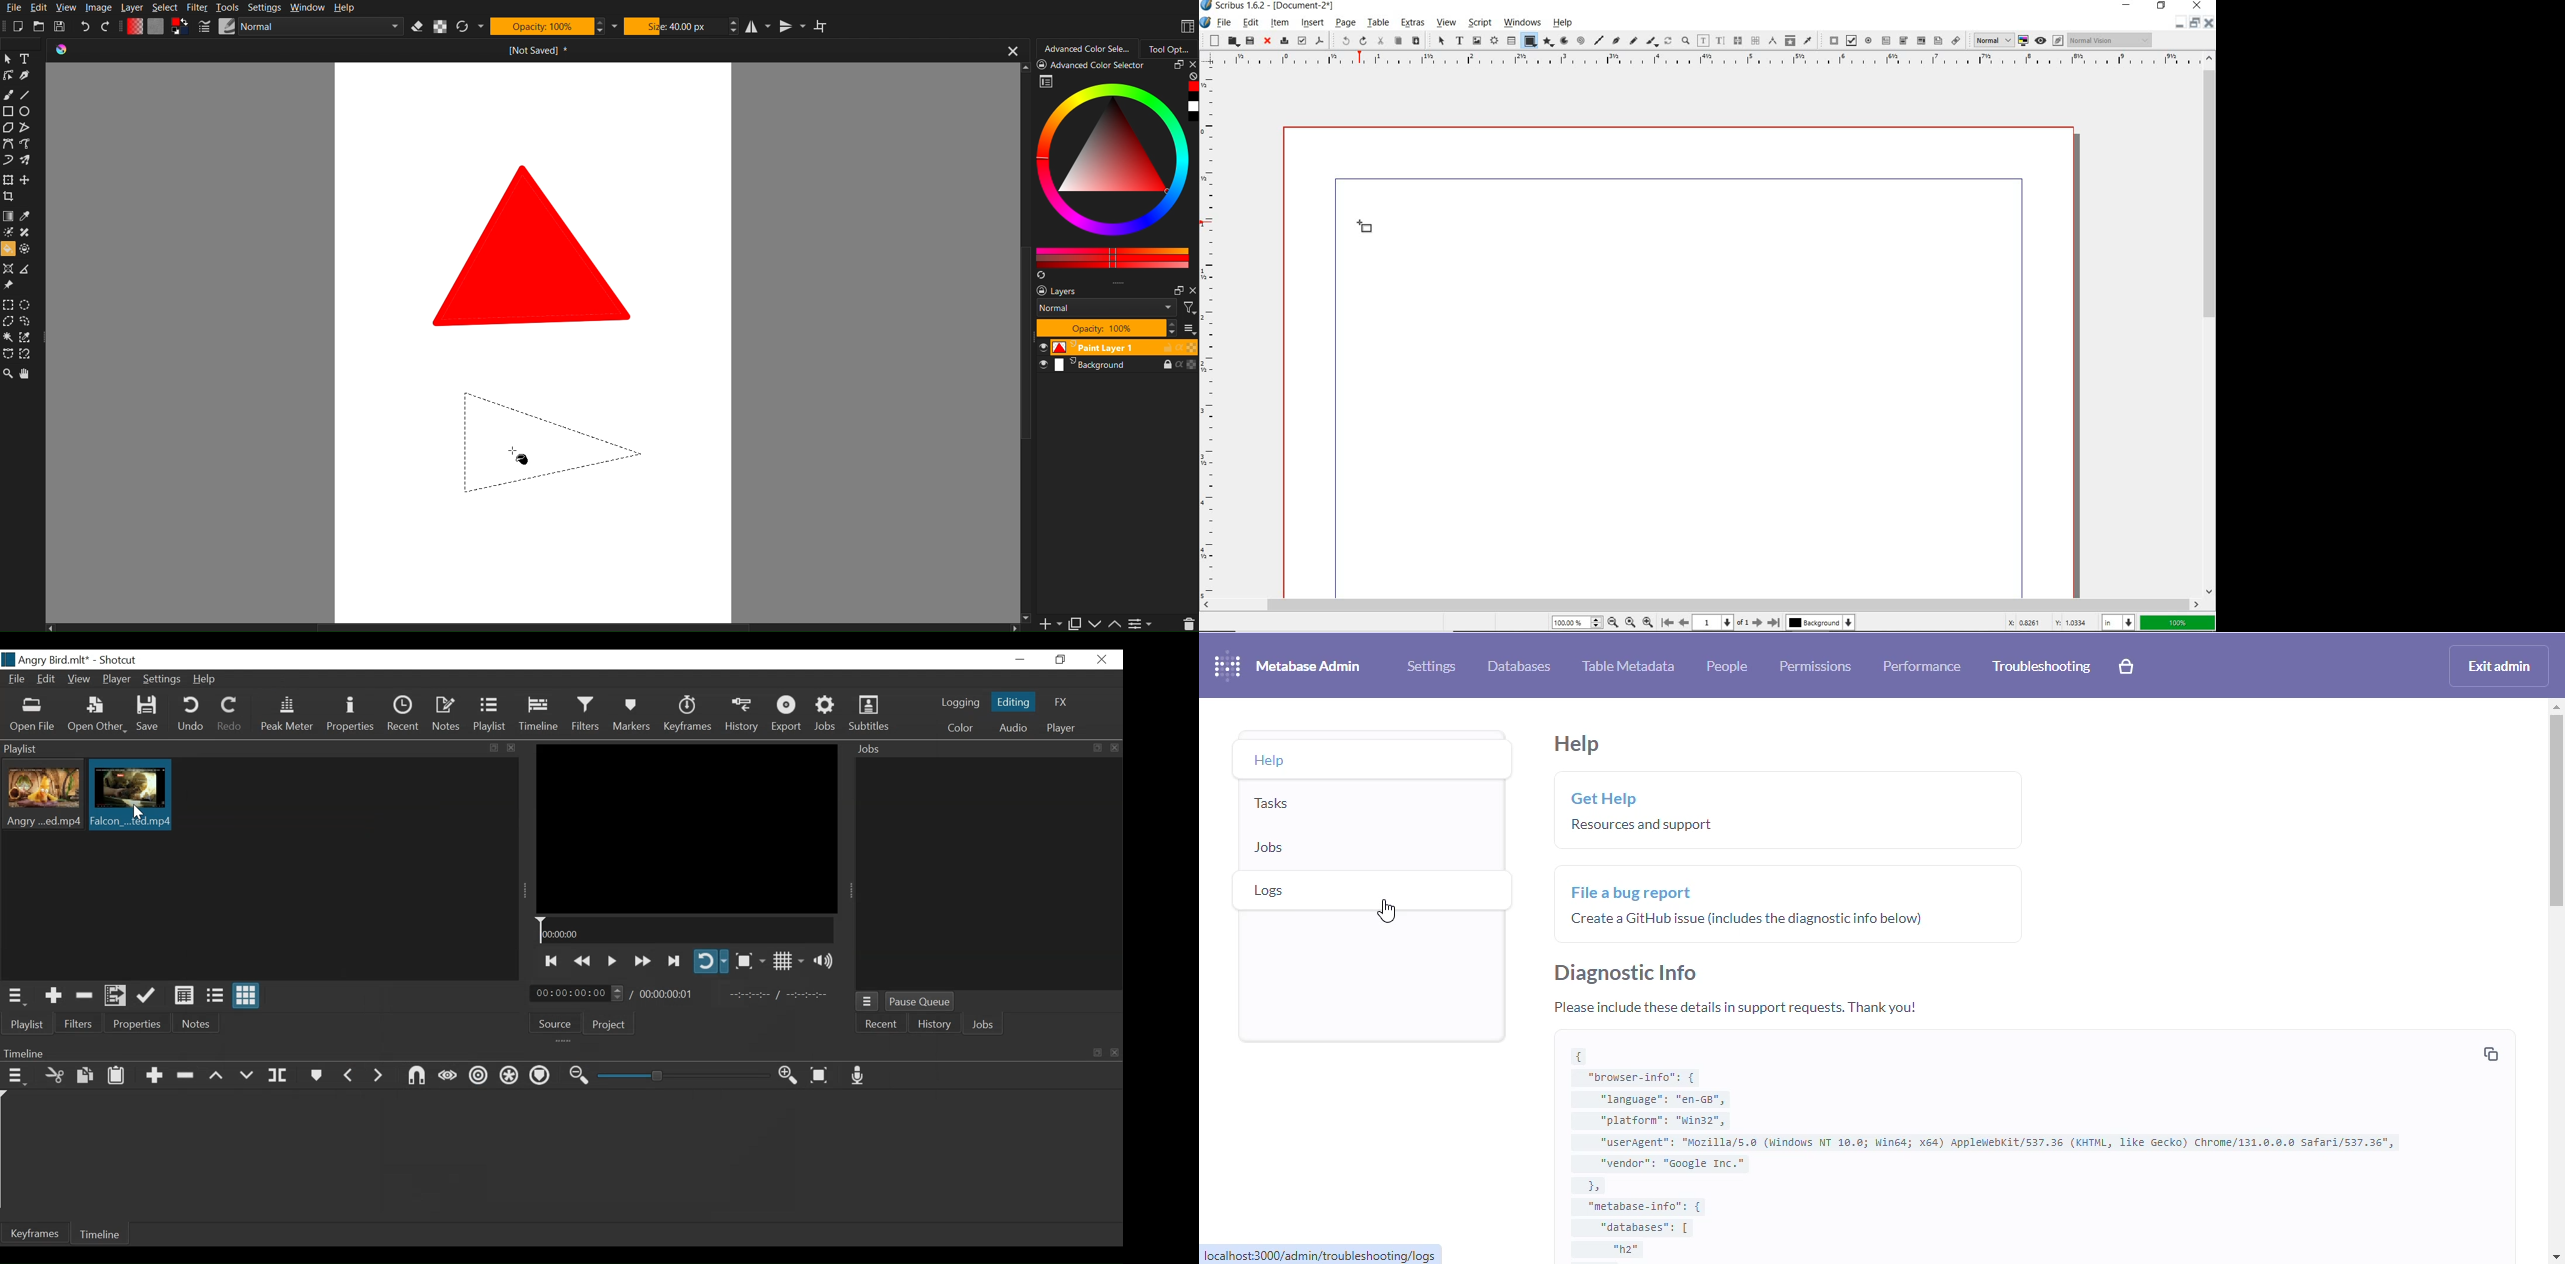 This screenshot has height=1288, width=2576. What do you see at coordinates (480, 1077) in the screenshot?
I see `Ripple` at bounding box center [480, 1077].